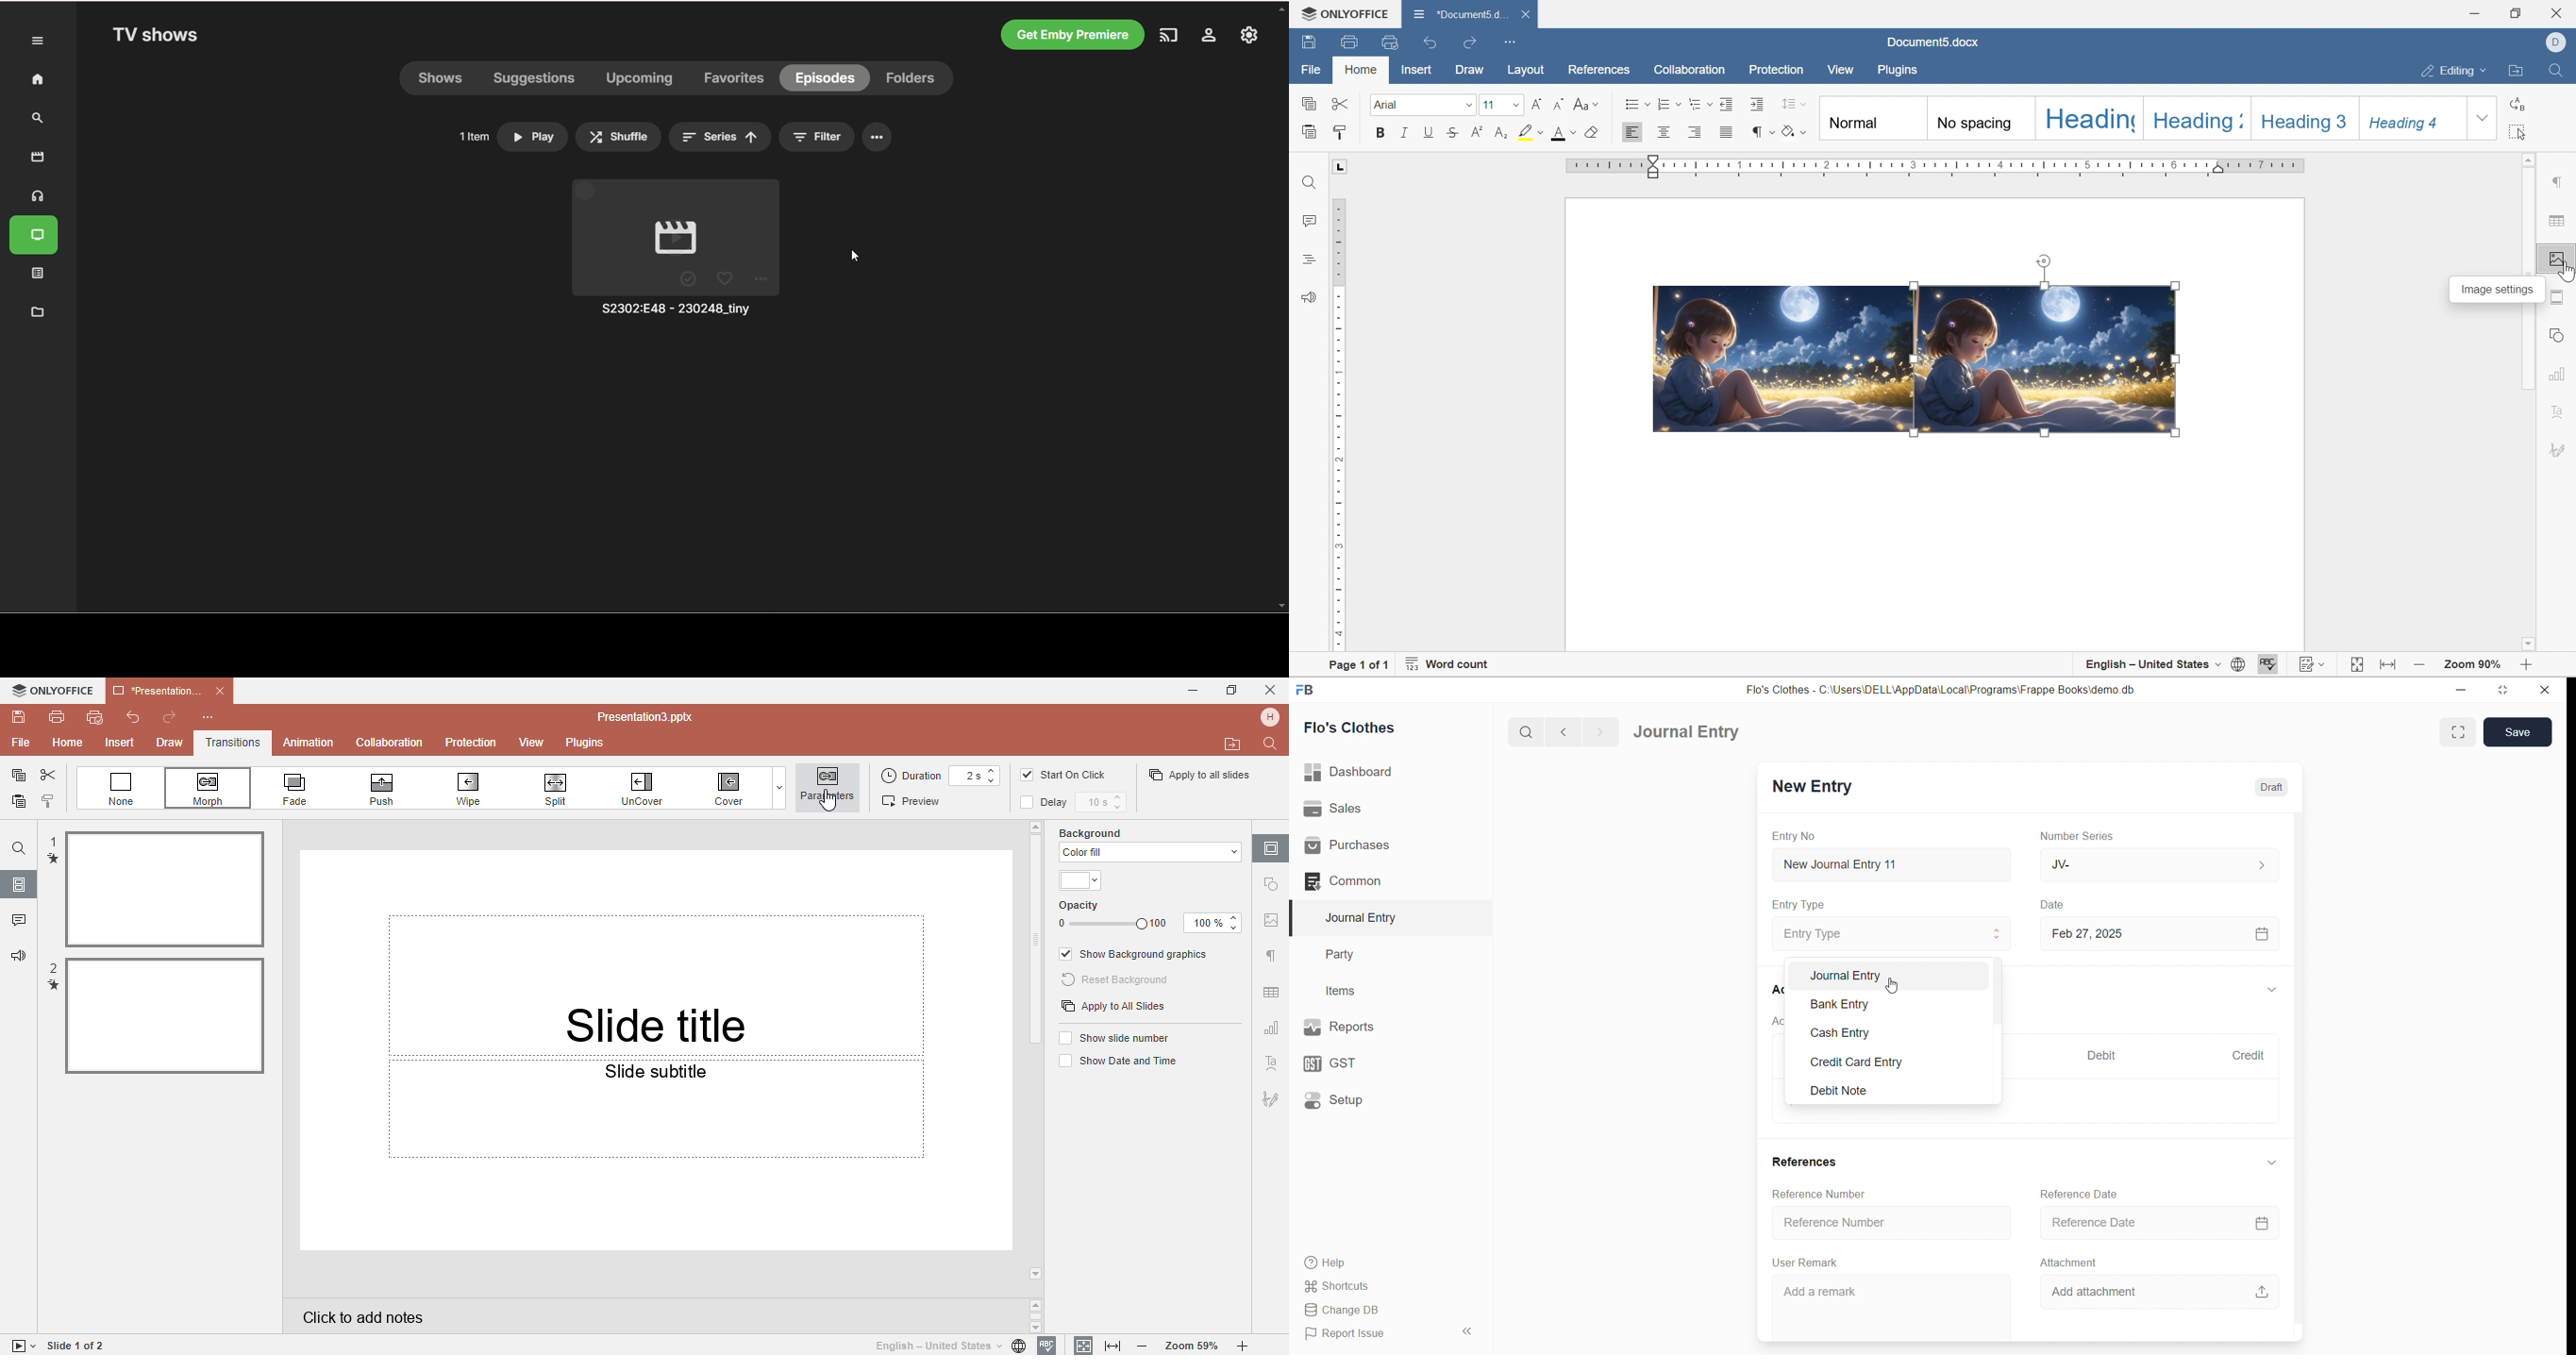 Image resolution: width=2576 pixels, height=1372 pixels. I want to click on Push, so click(397, 789).